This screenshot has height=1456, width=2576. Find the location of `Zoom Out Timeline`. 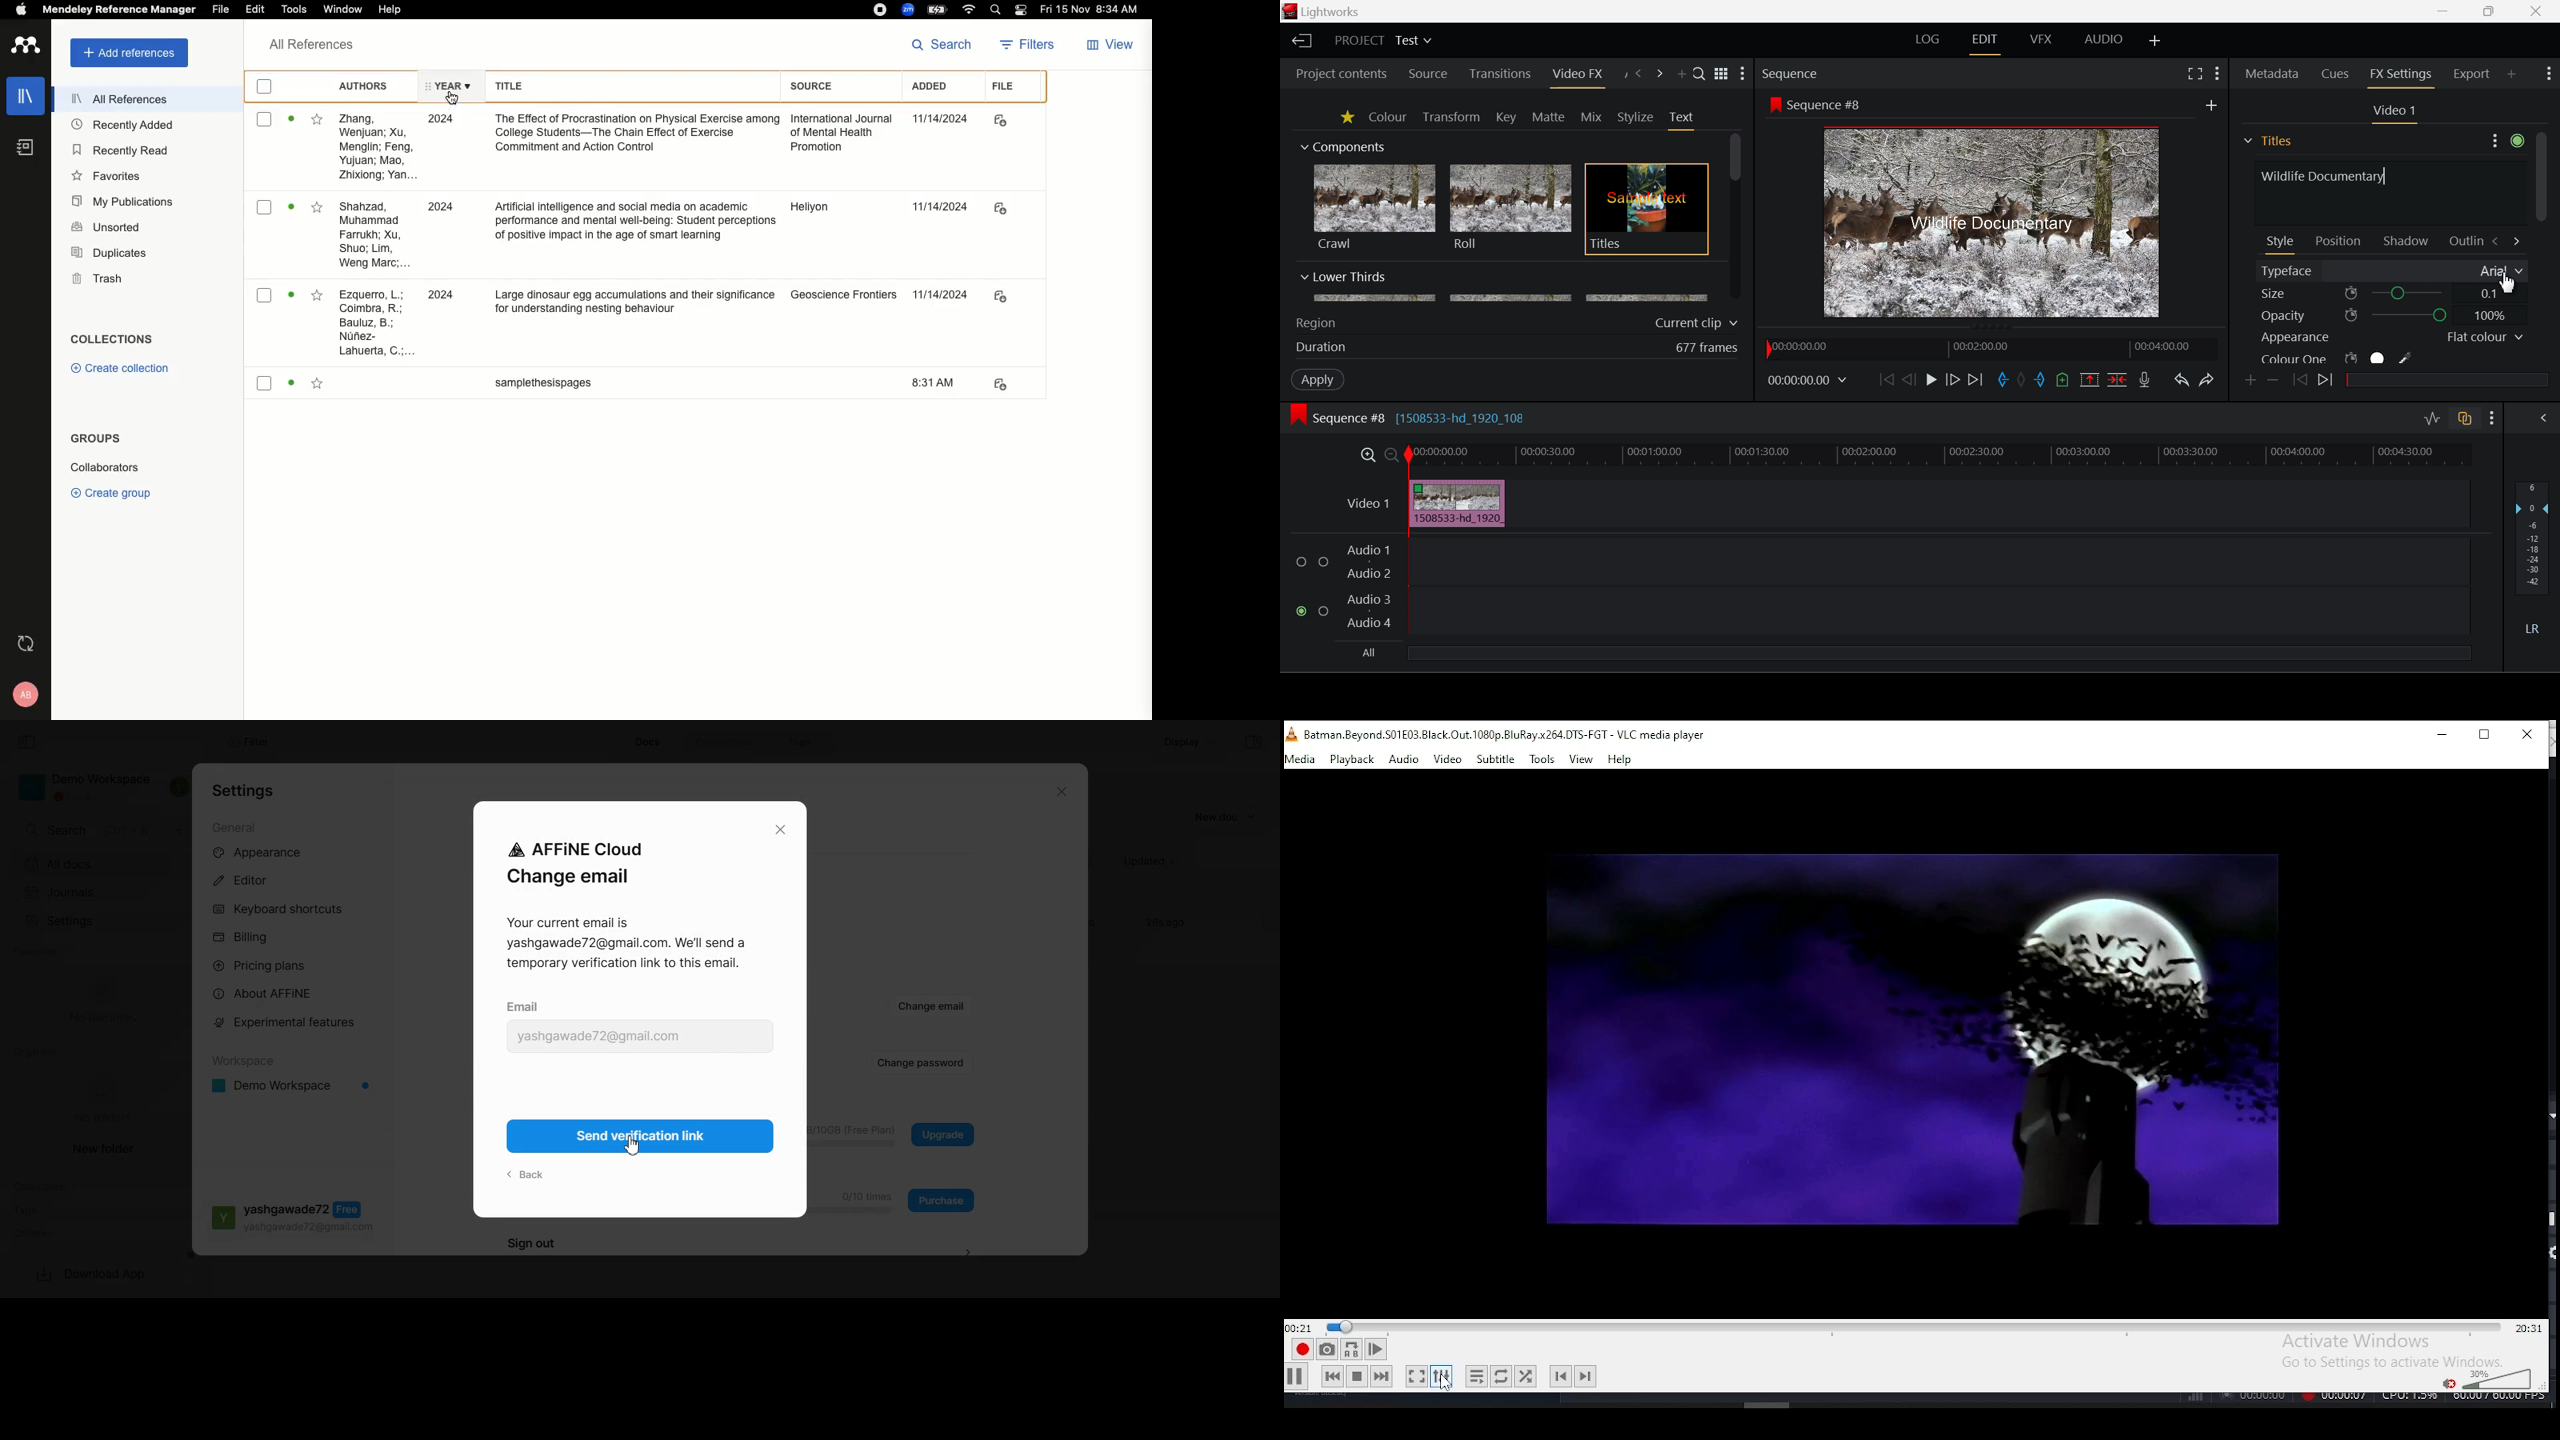

Zoom Out Timeline is located at coordinates (1392, 457).